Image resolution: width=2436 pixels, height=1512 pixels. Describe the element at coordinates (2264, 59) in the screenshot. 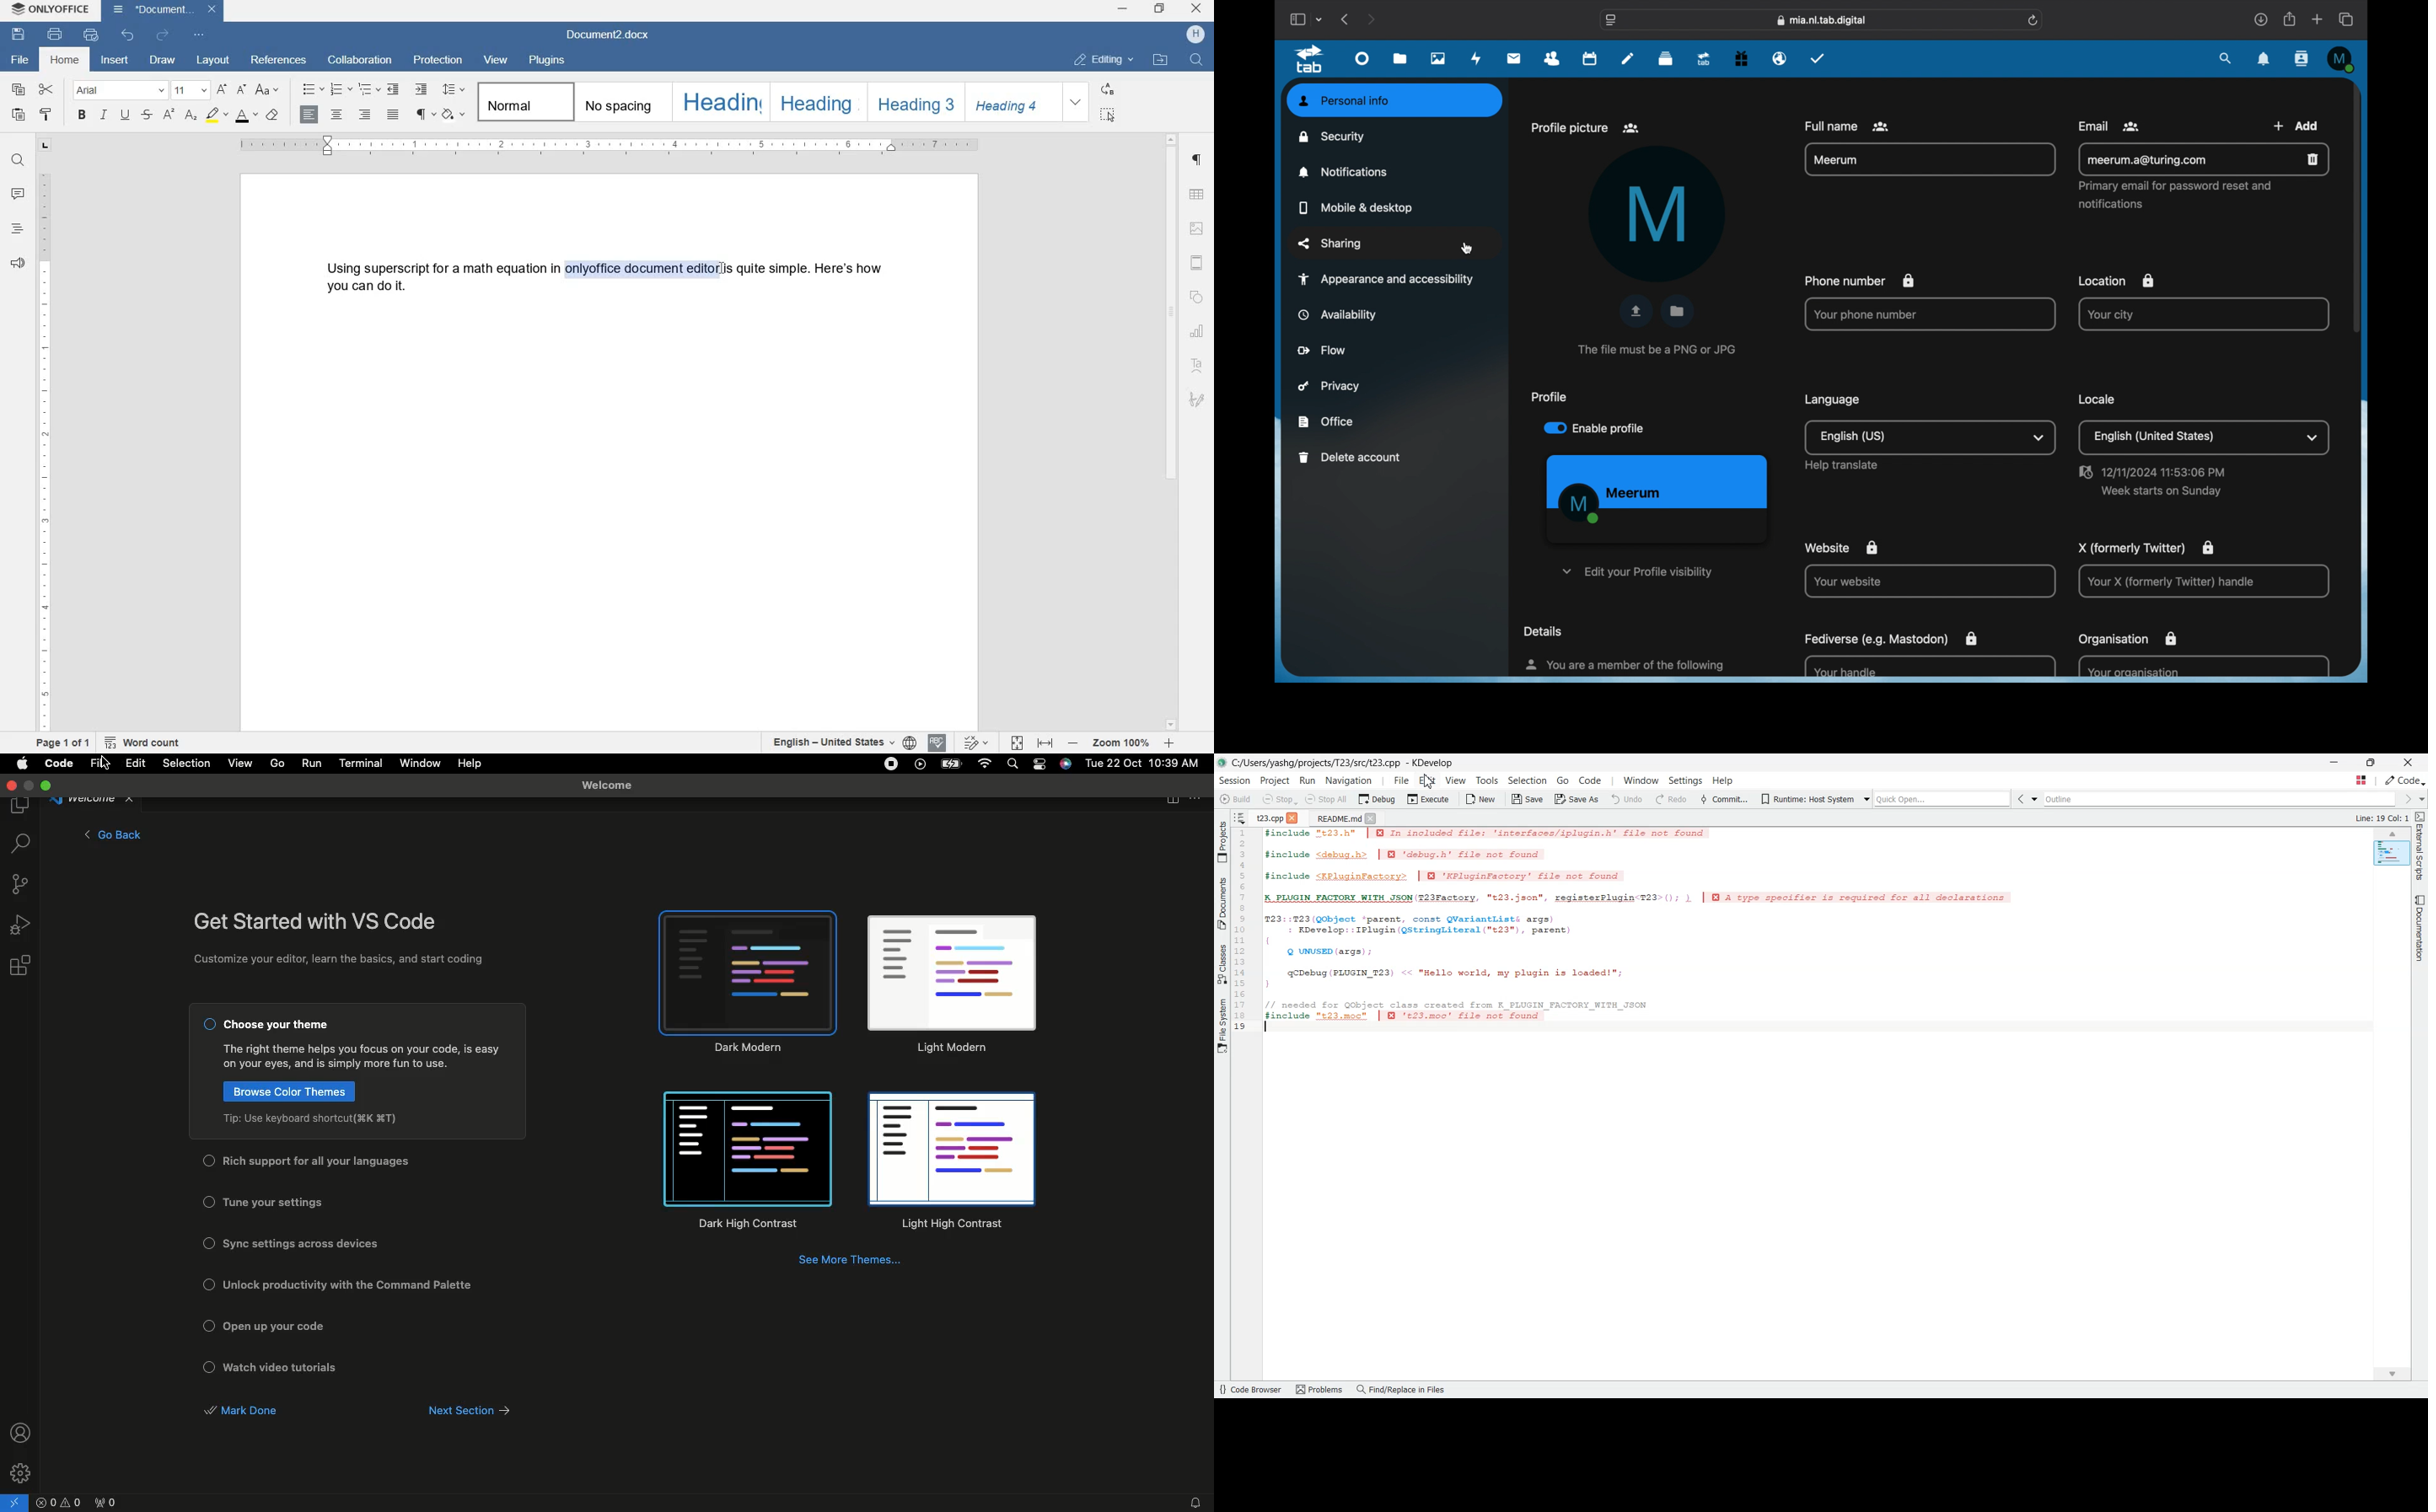

I see `notifications` at that location.